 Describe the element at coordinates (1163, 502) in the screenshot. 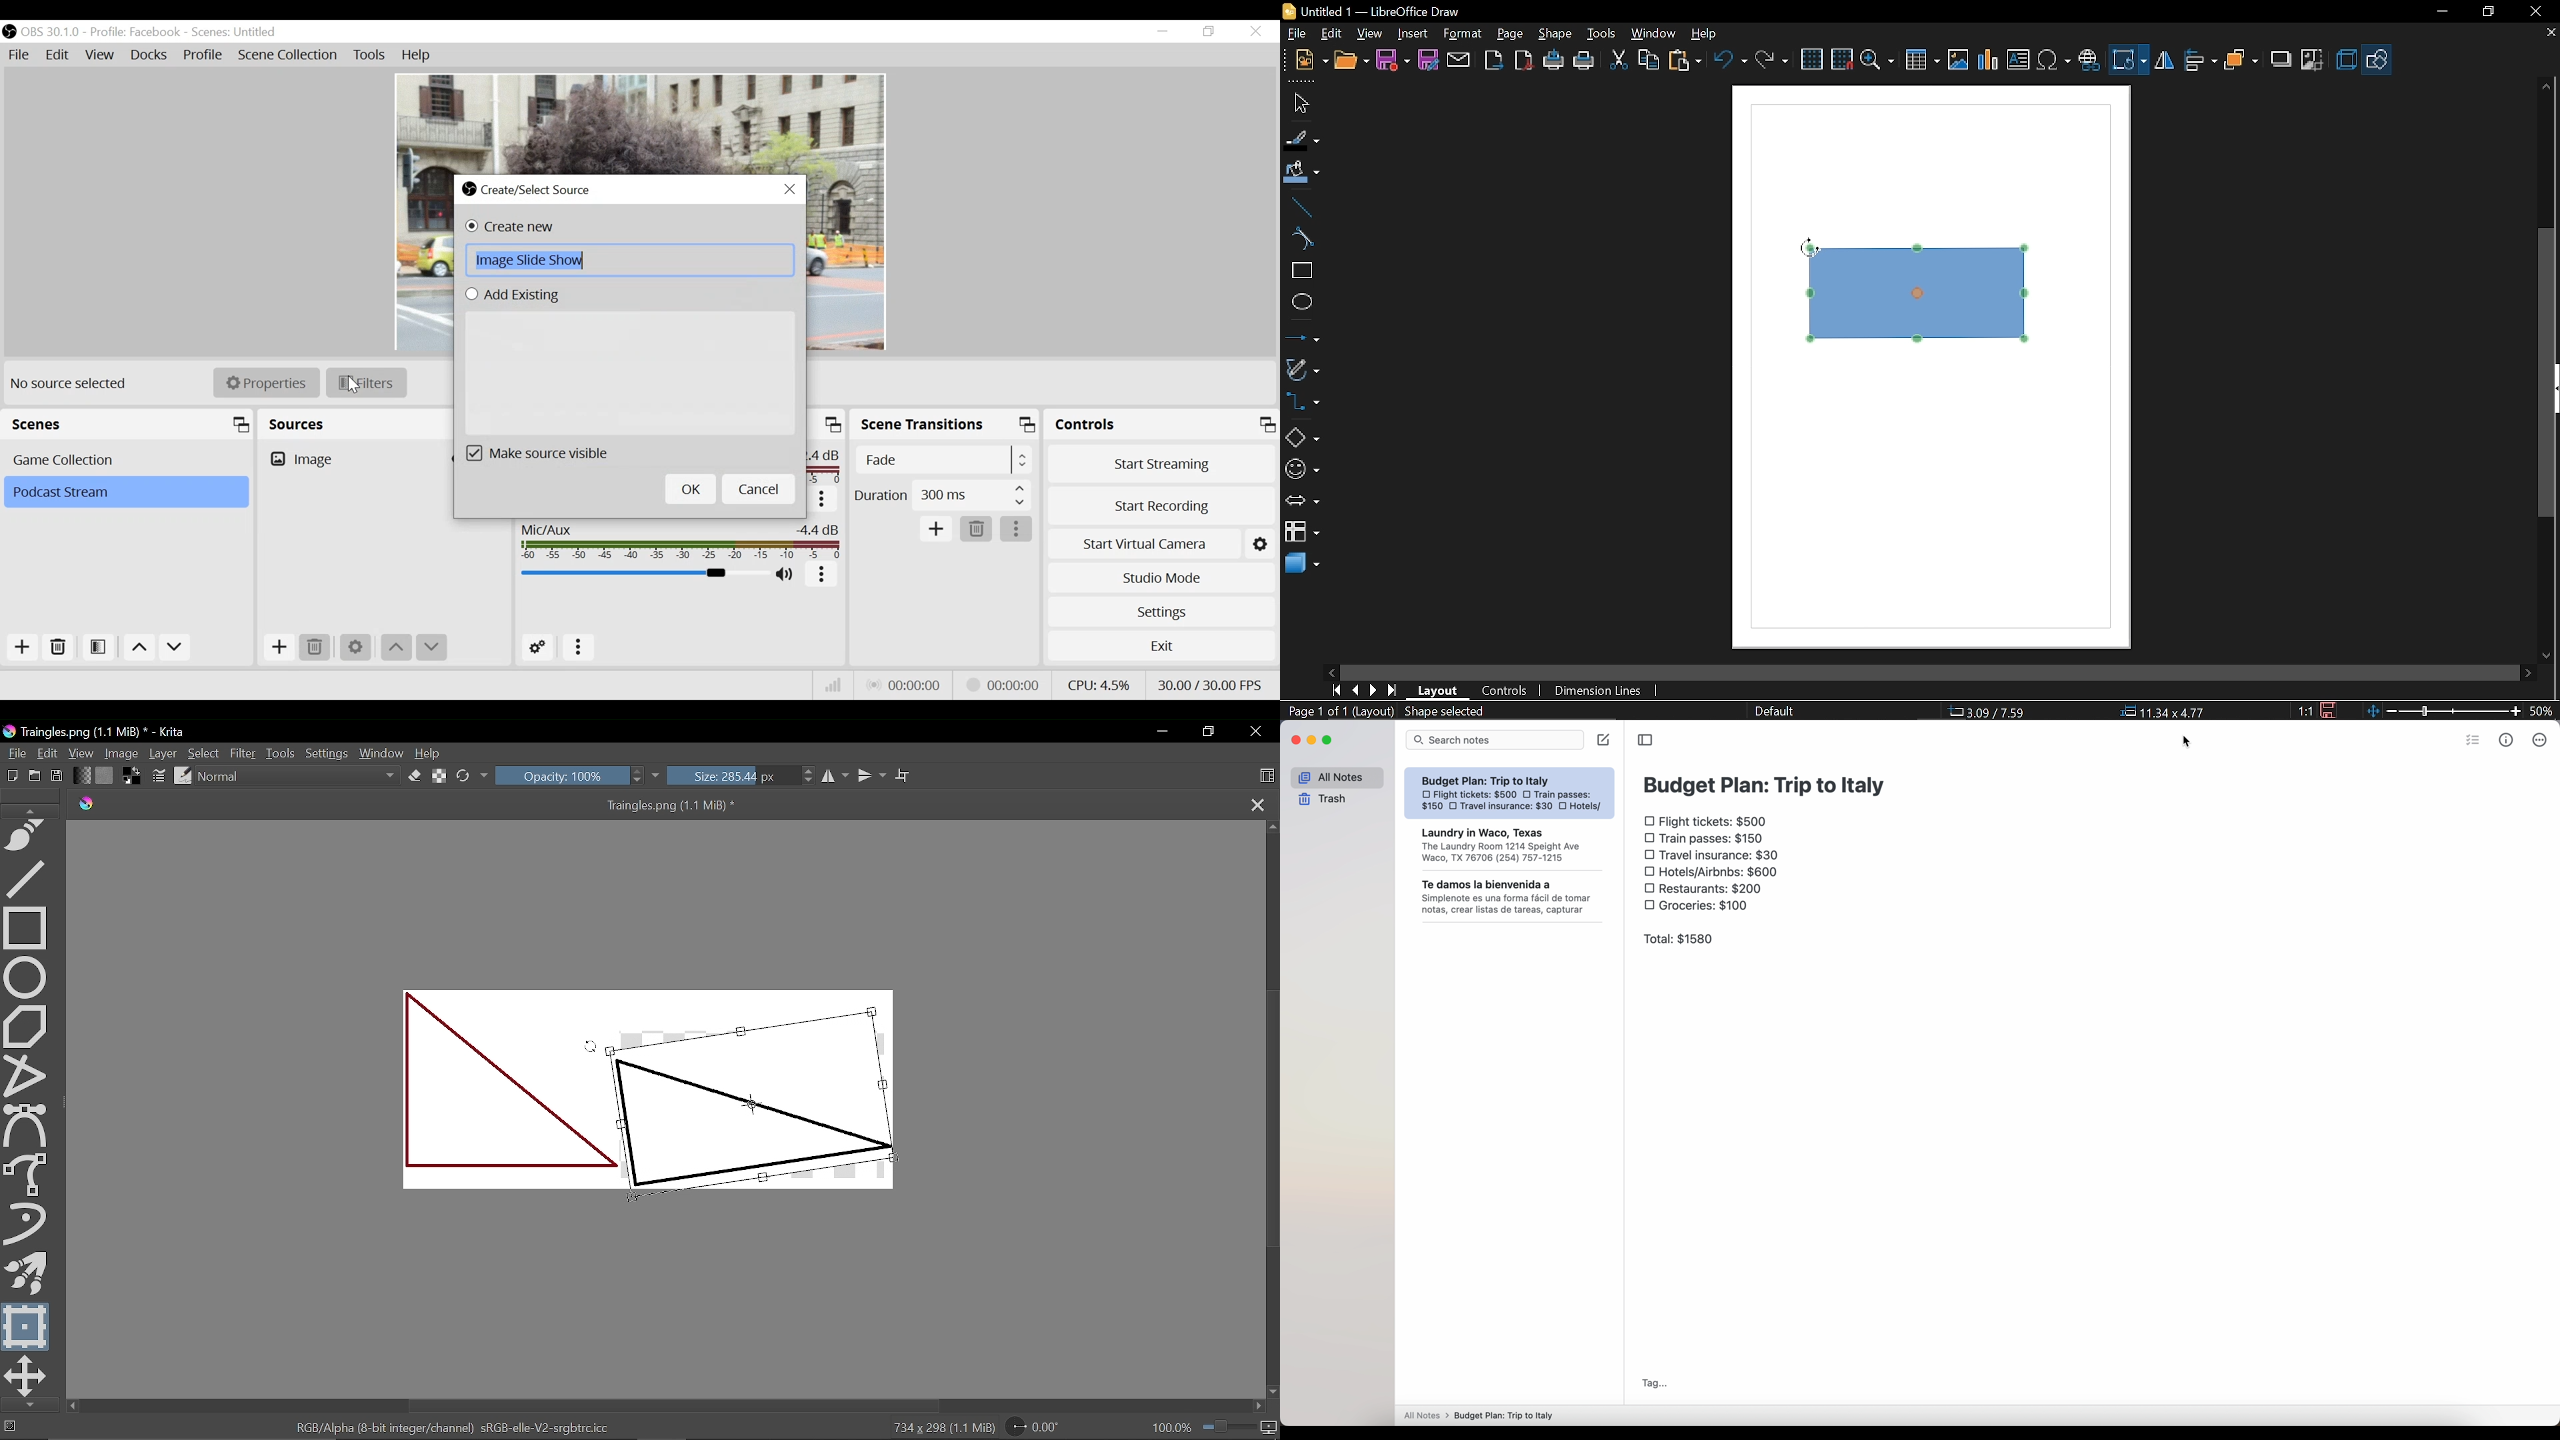

I see `Start Recording` at that location.